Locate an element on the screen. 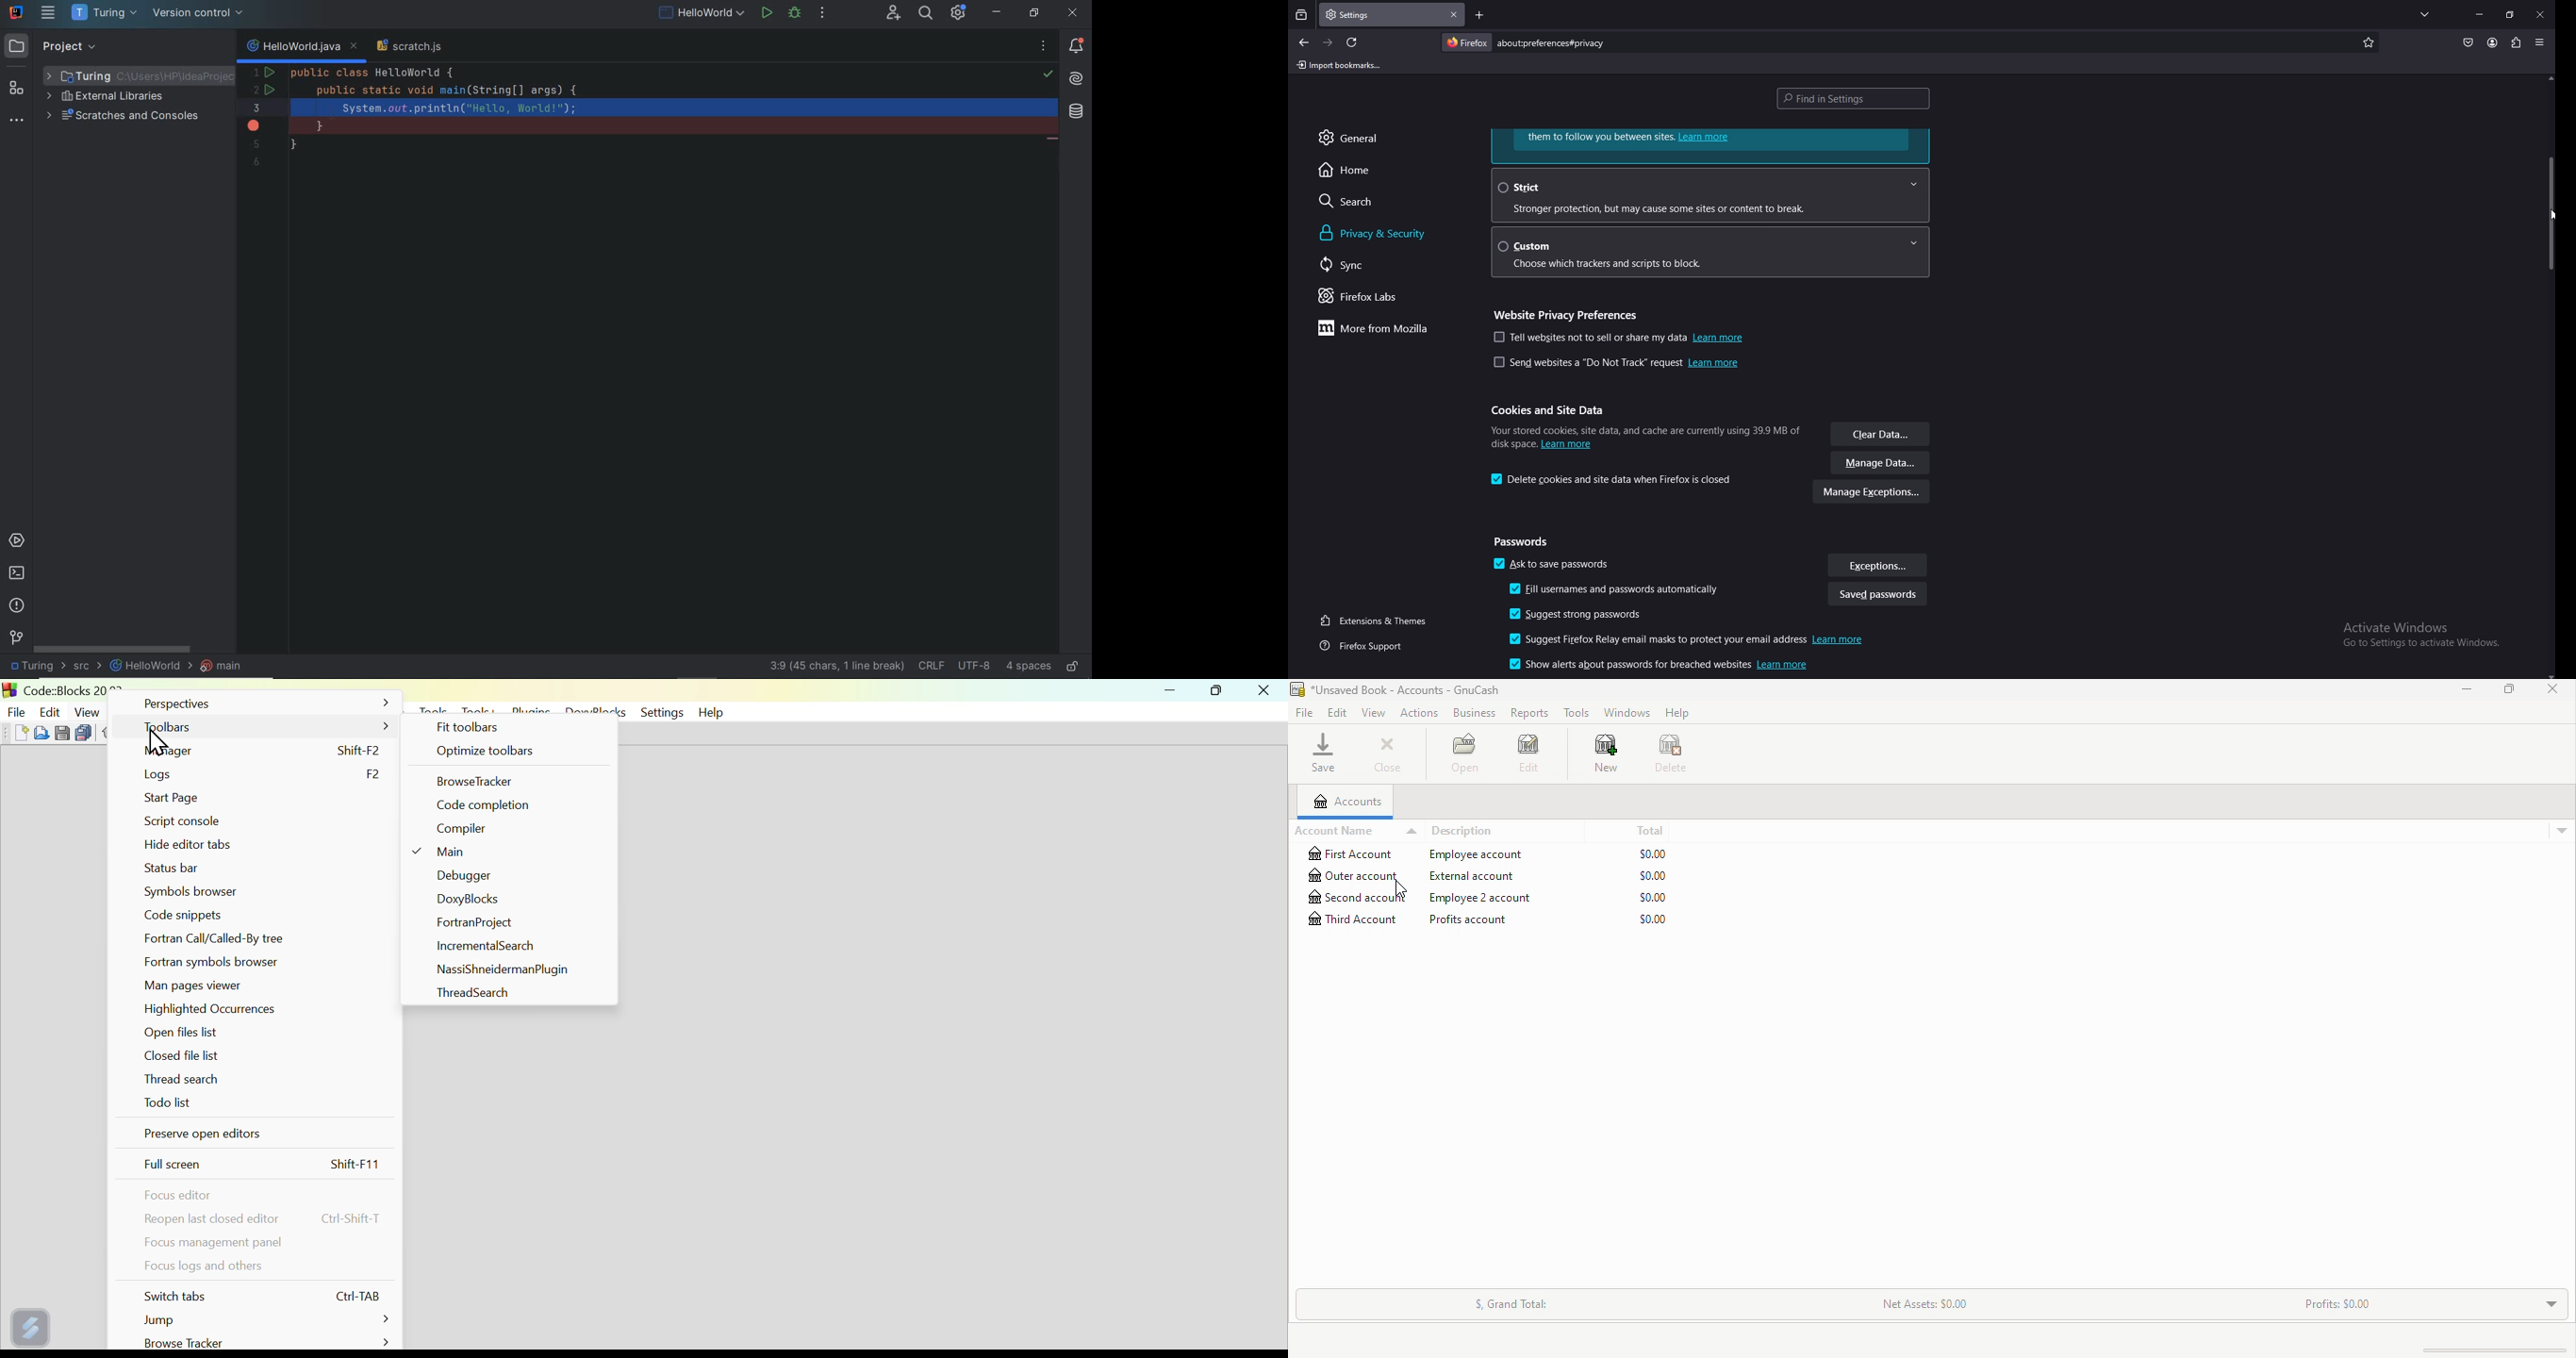  Open files list is located at coordinates (184, 1034).